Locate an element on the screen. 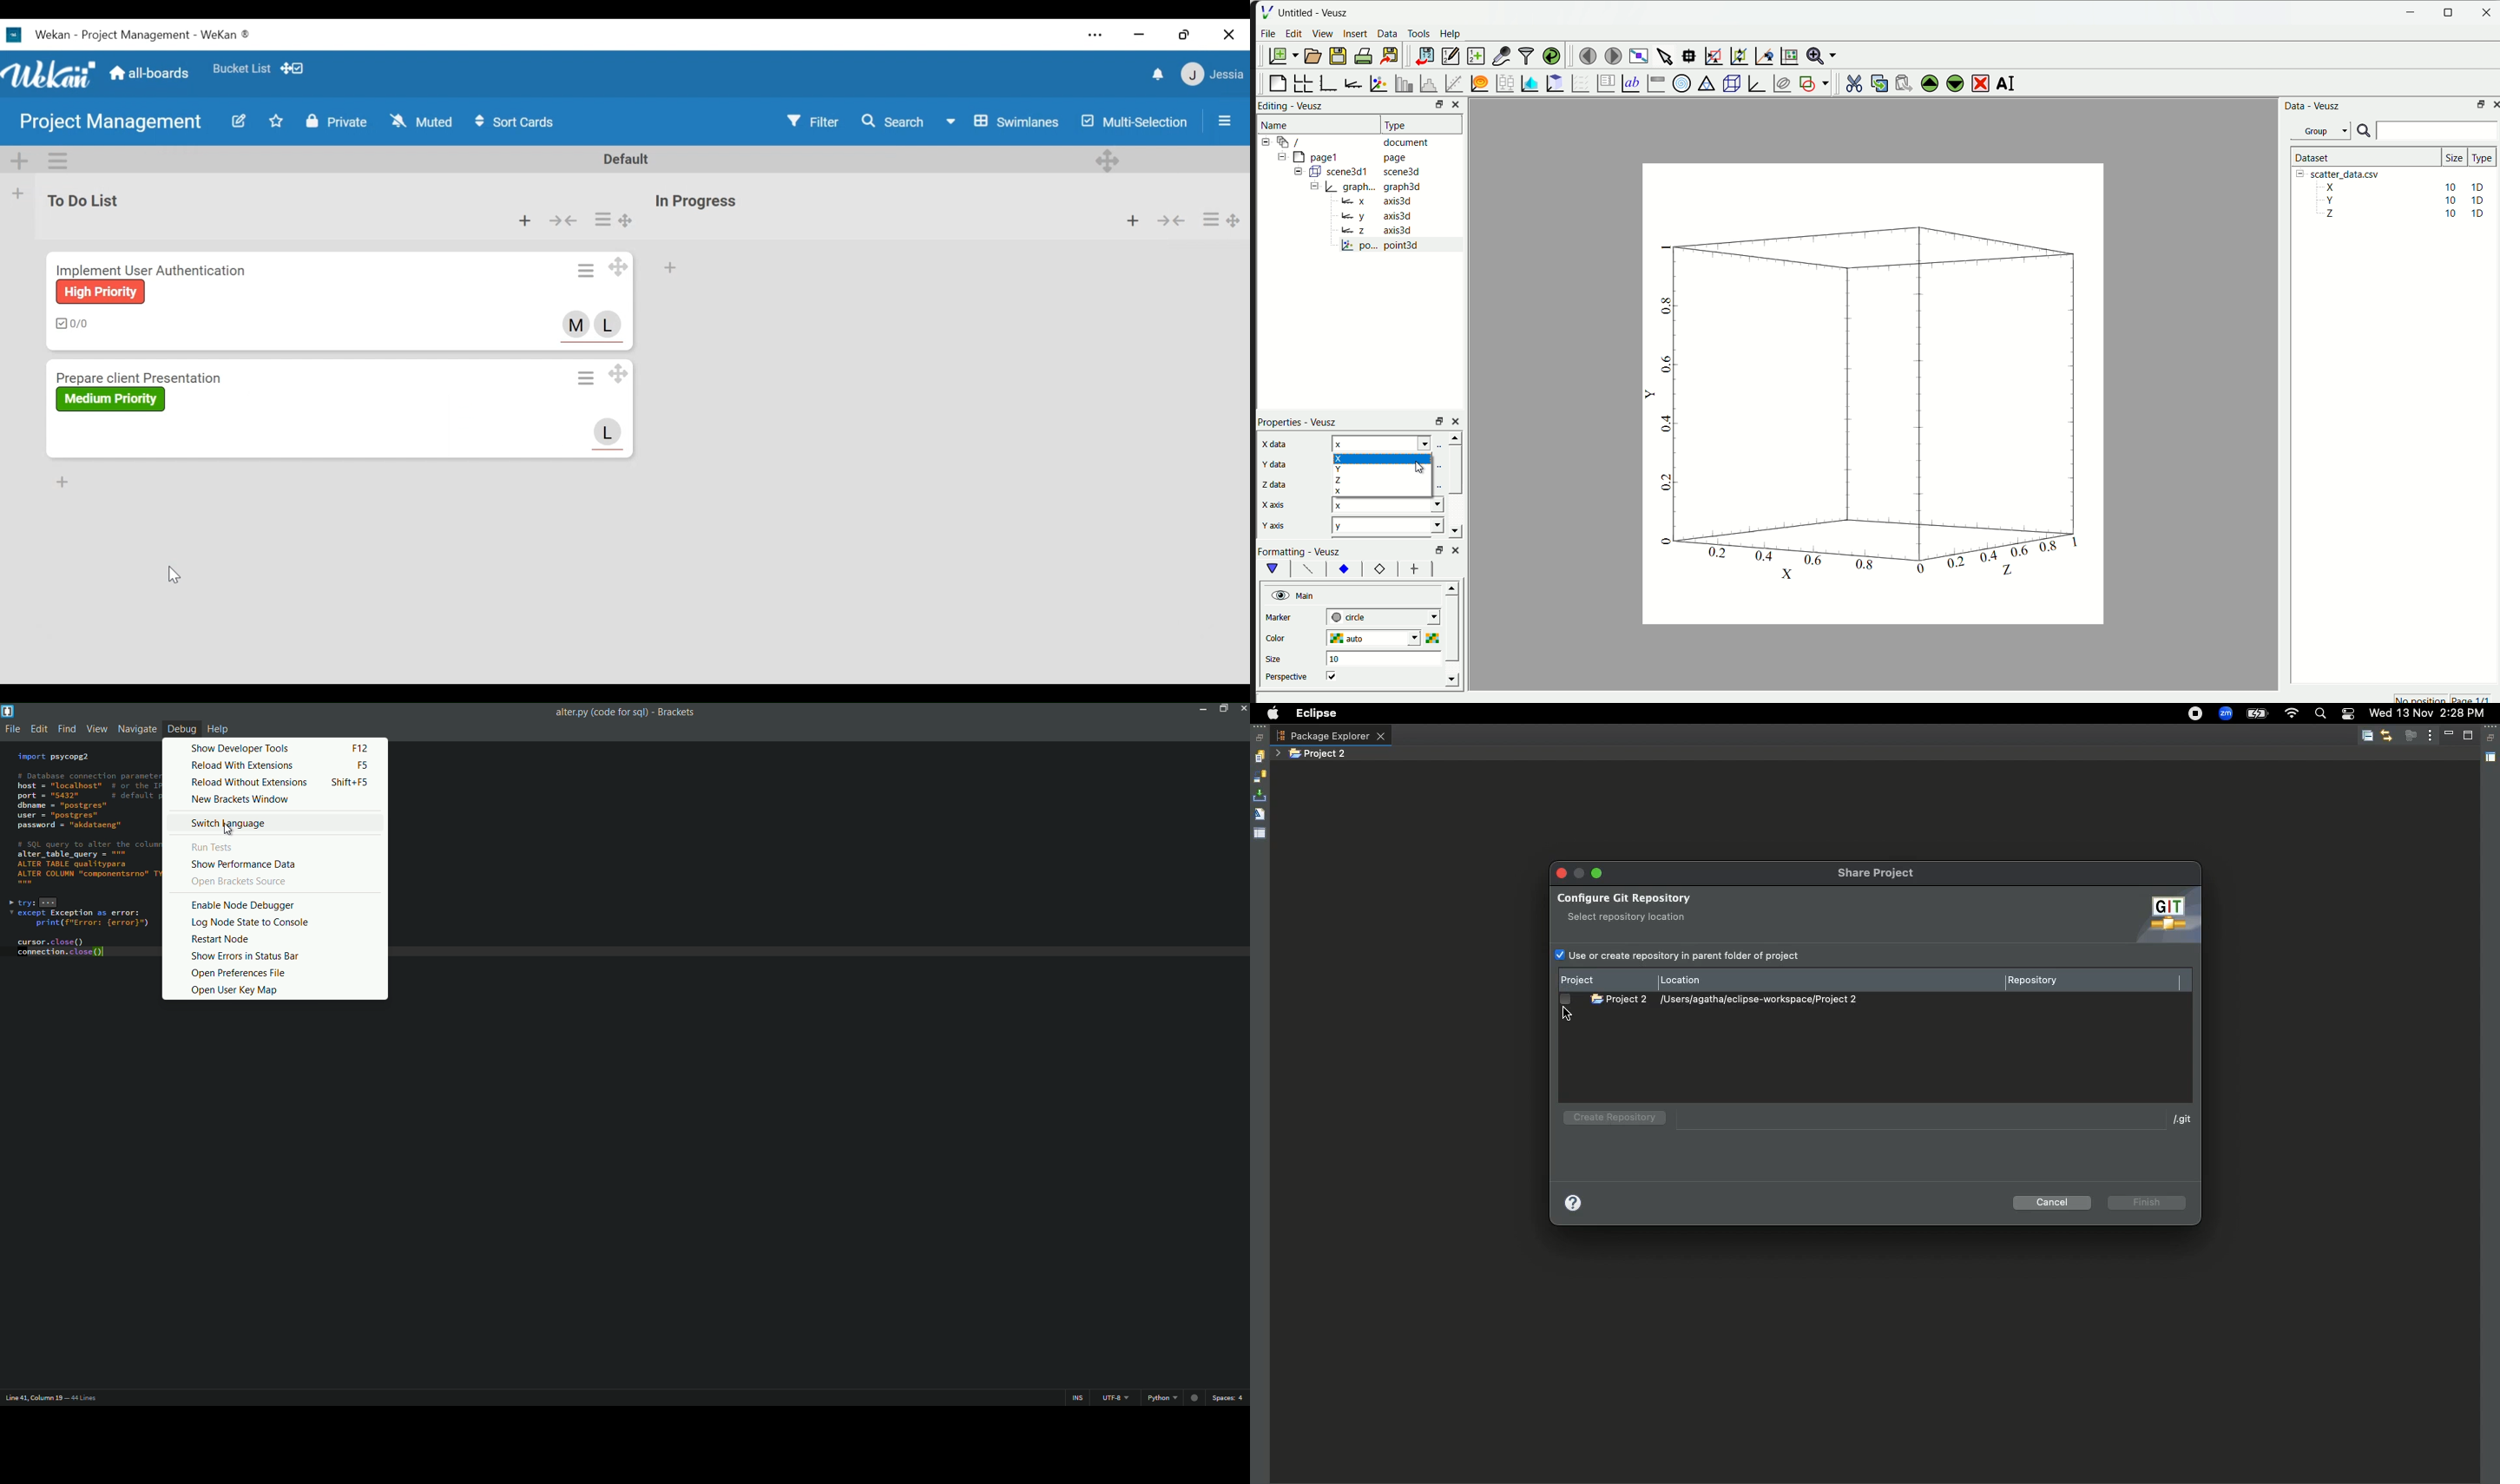  Add card to top of the list is located at coordinates (1134, 220).